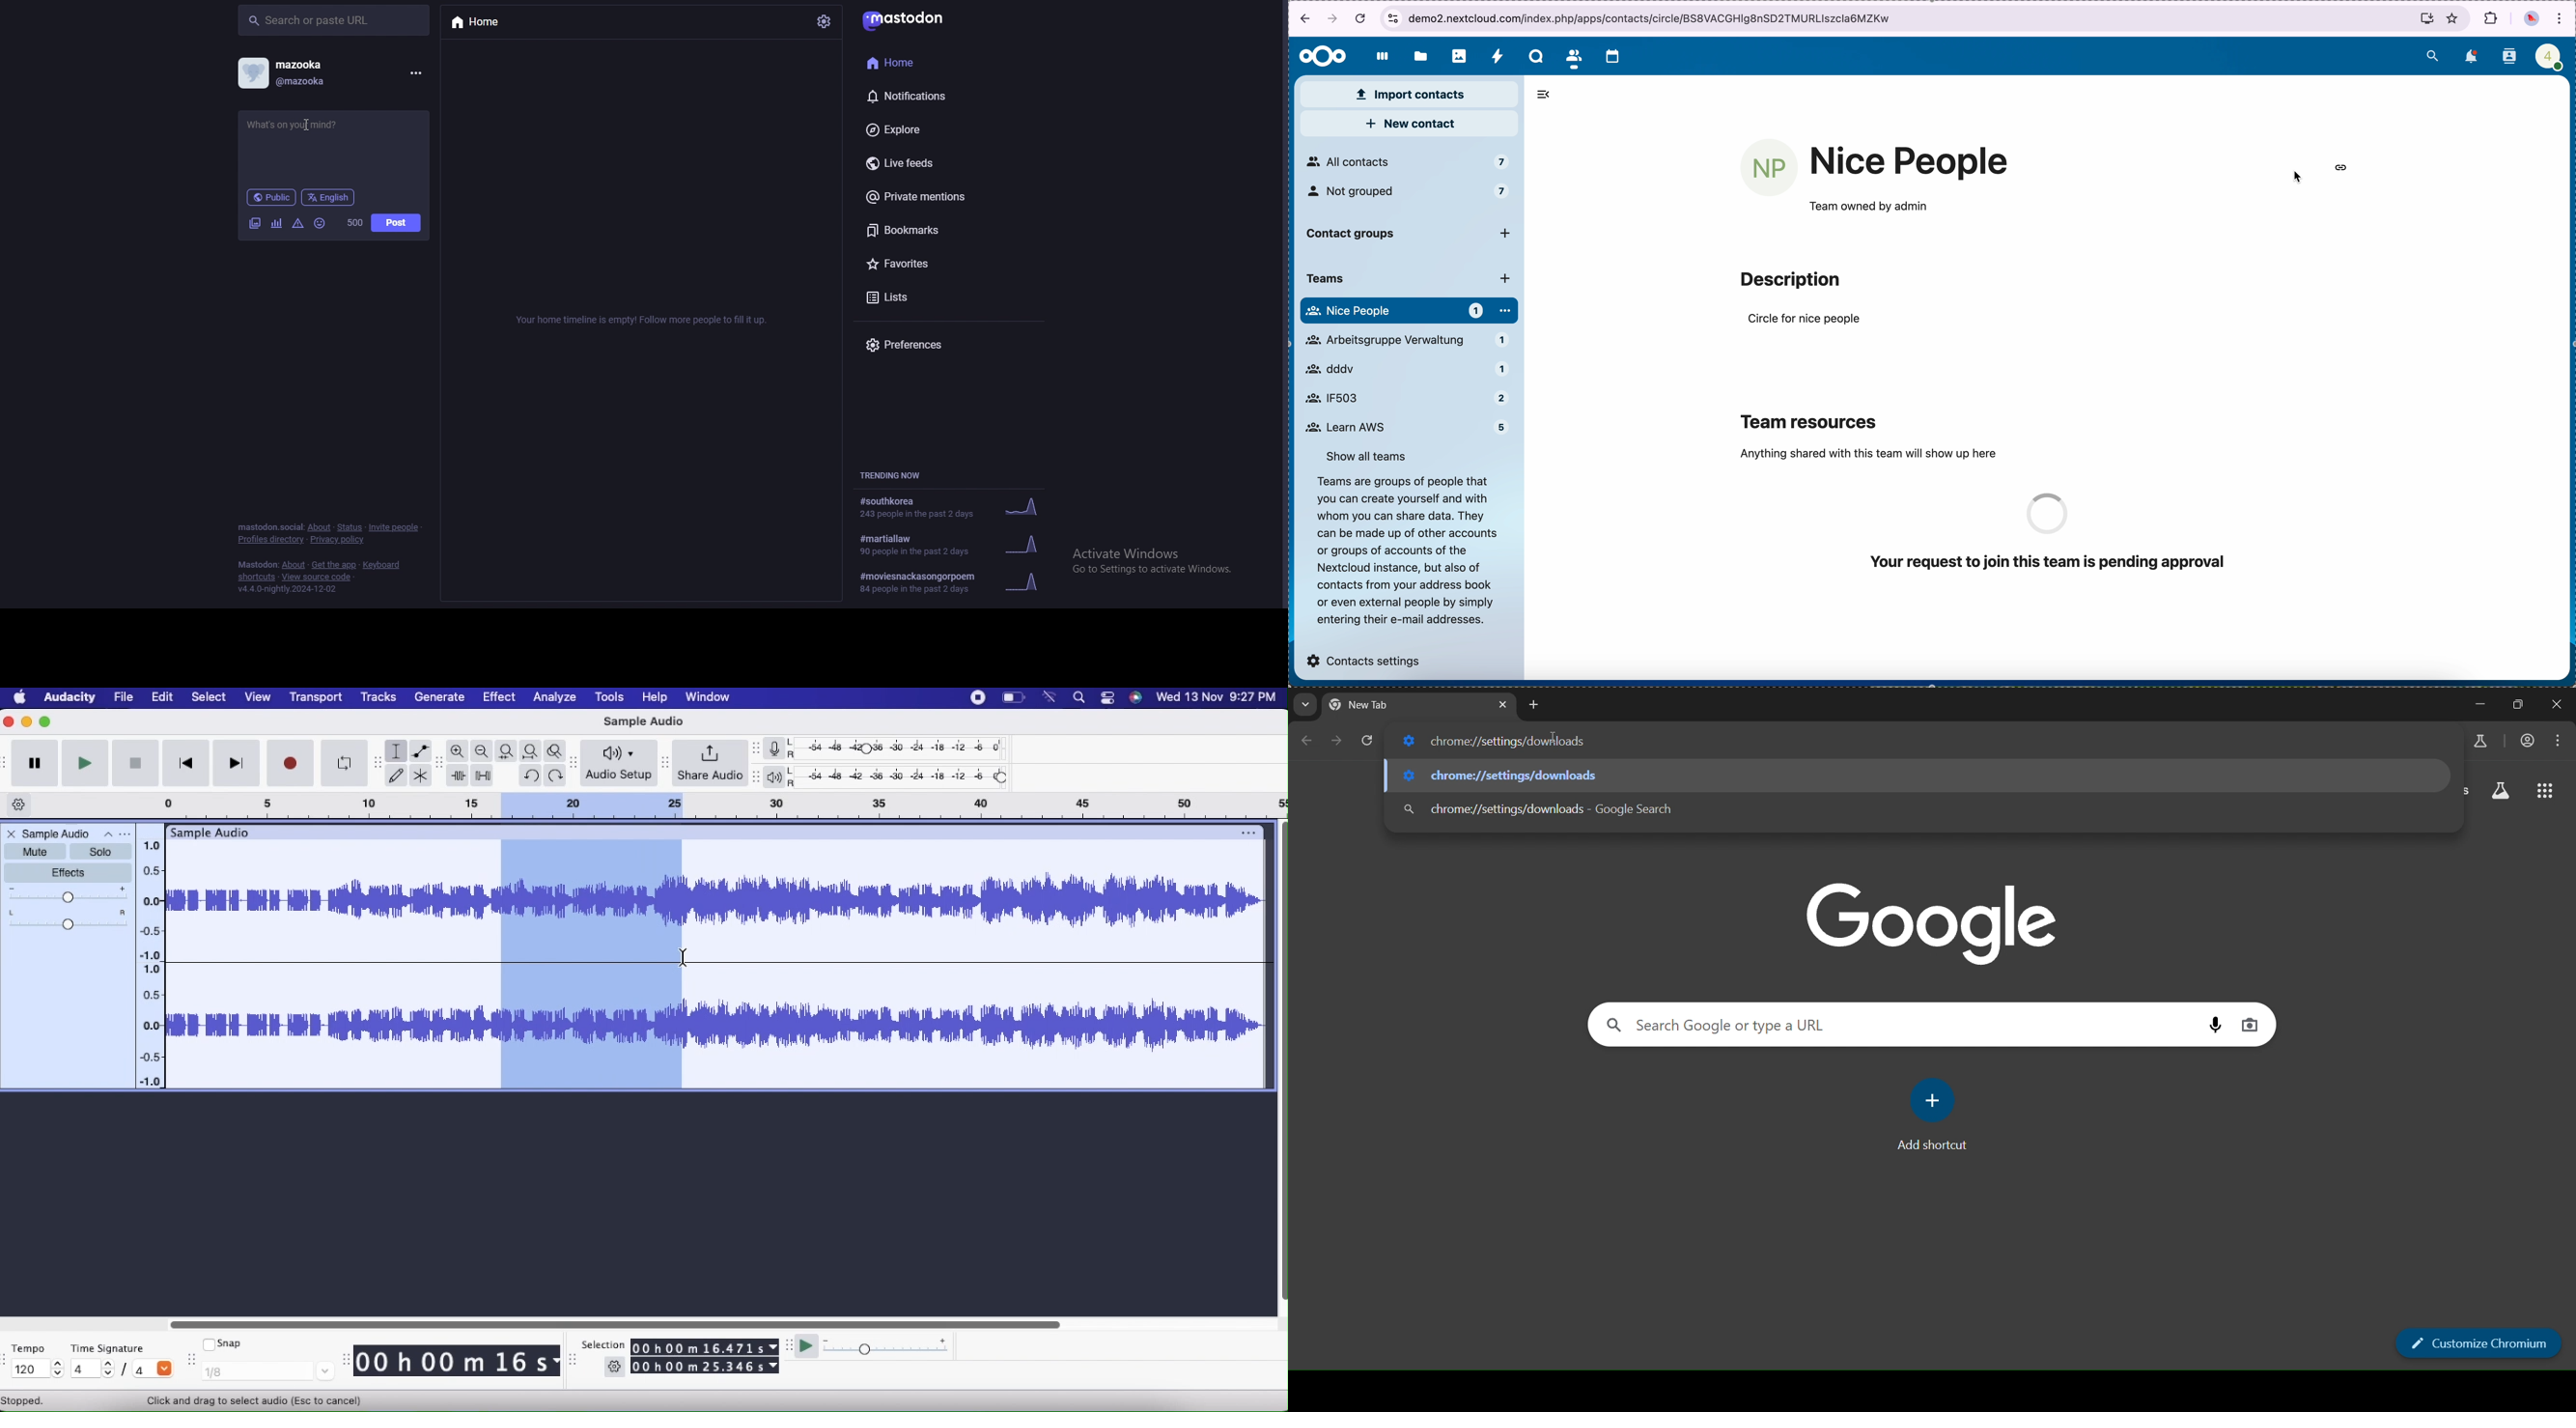 The height and width of the screenshot is (1428, 2576). Describe the element at coordinates (686, 958) in the screenshot. I see `cursor` at that location.